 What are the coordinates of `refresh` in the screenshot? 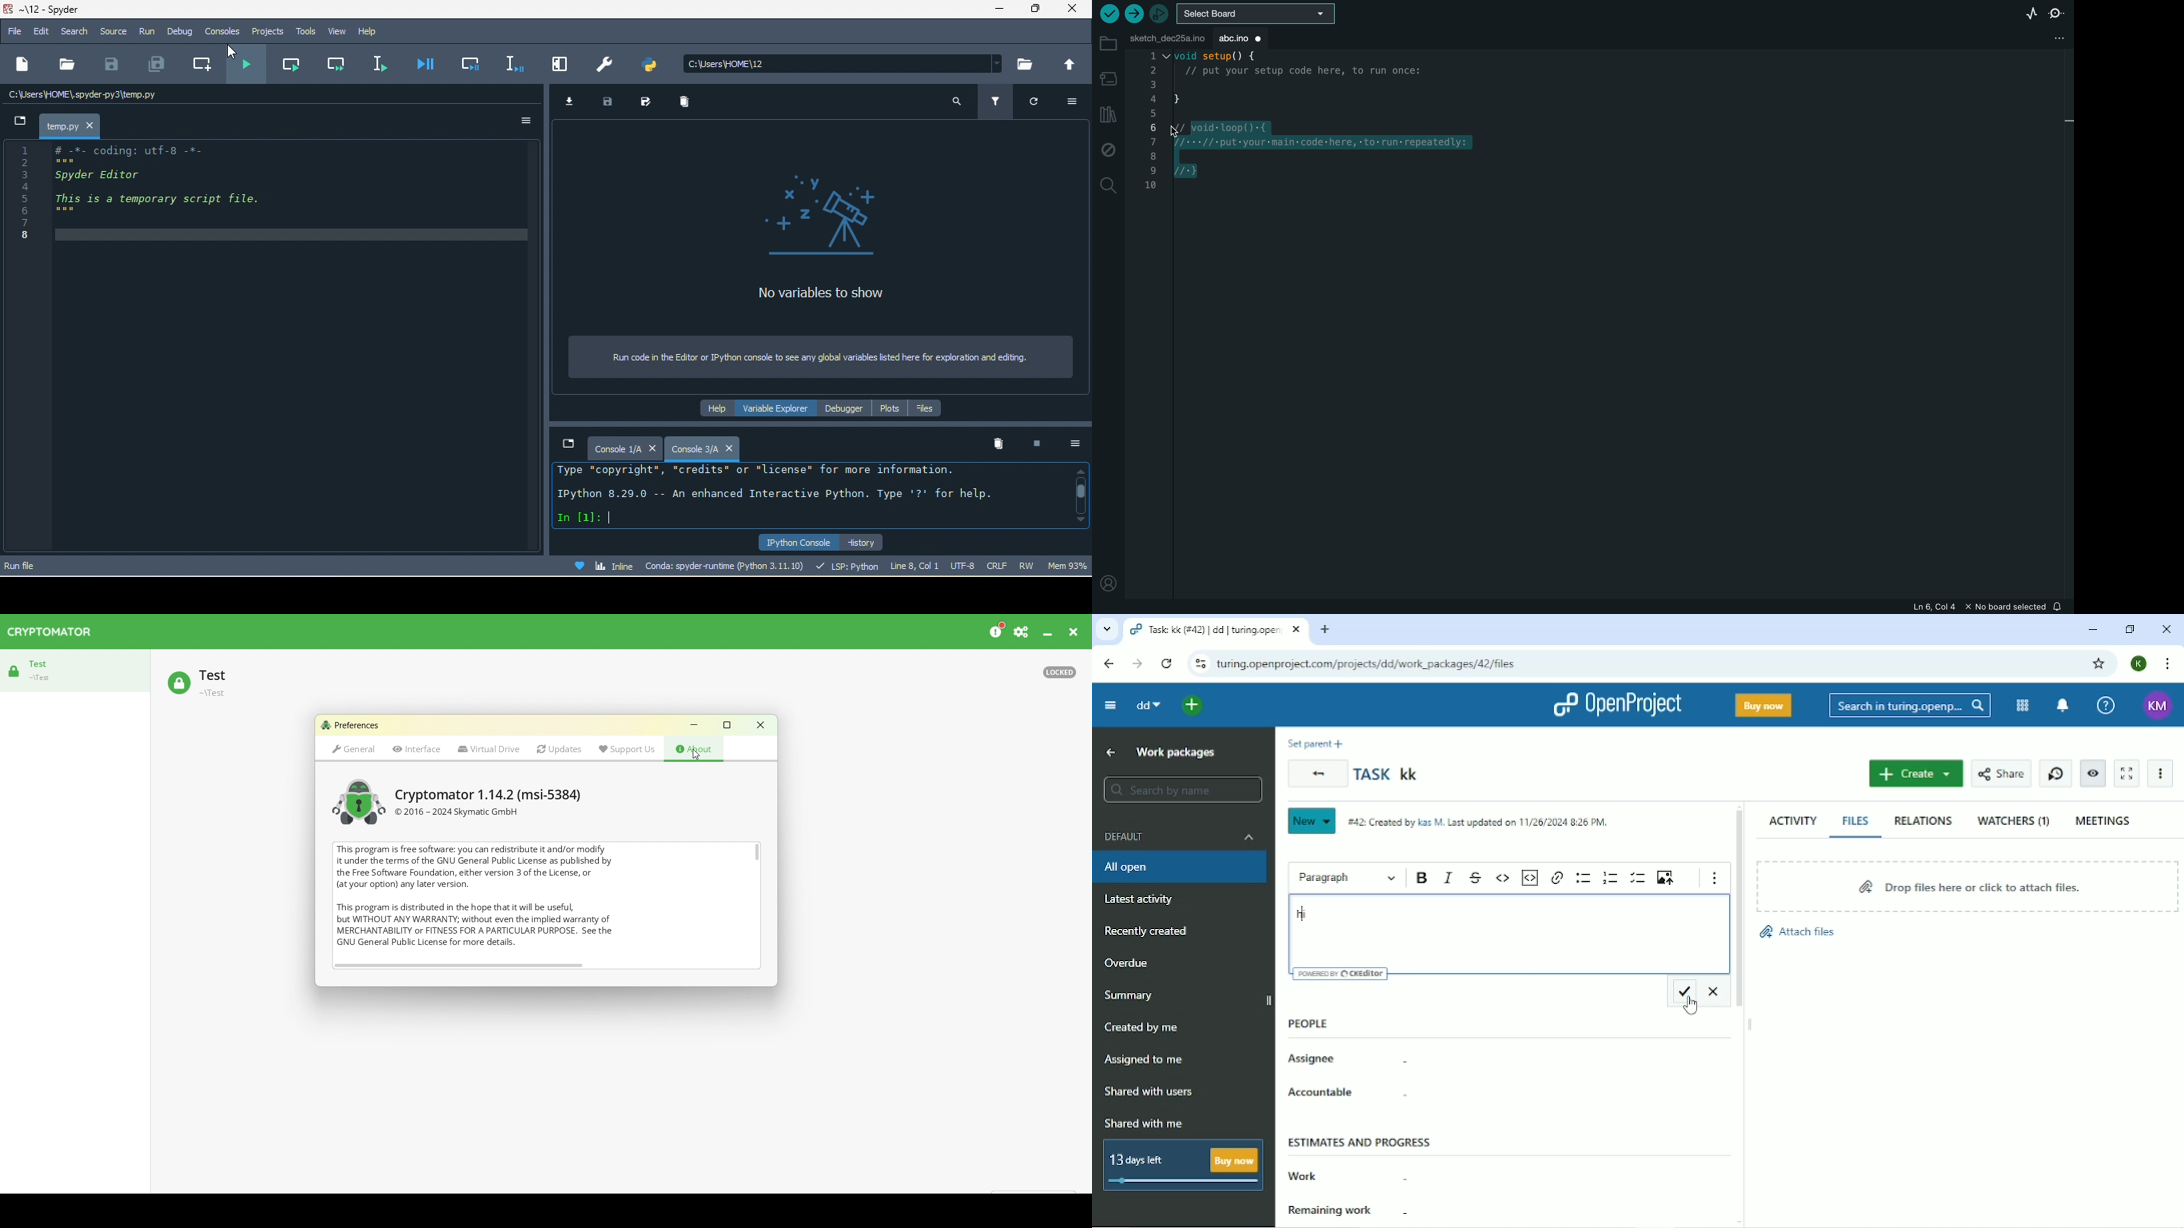 It's located at (1040, 106).